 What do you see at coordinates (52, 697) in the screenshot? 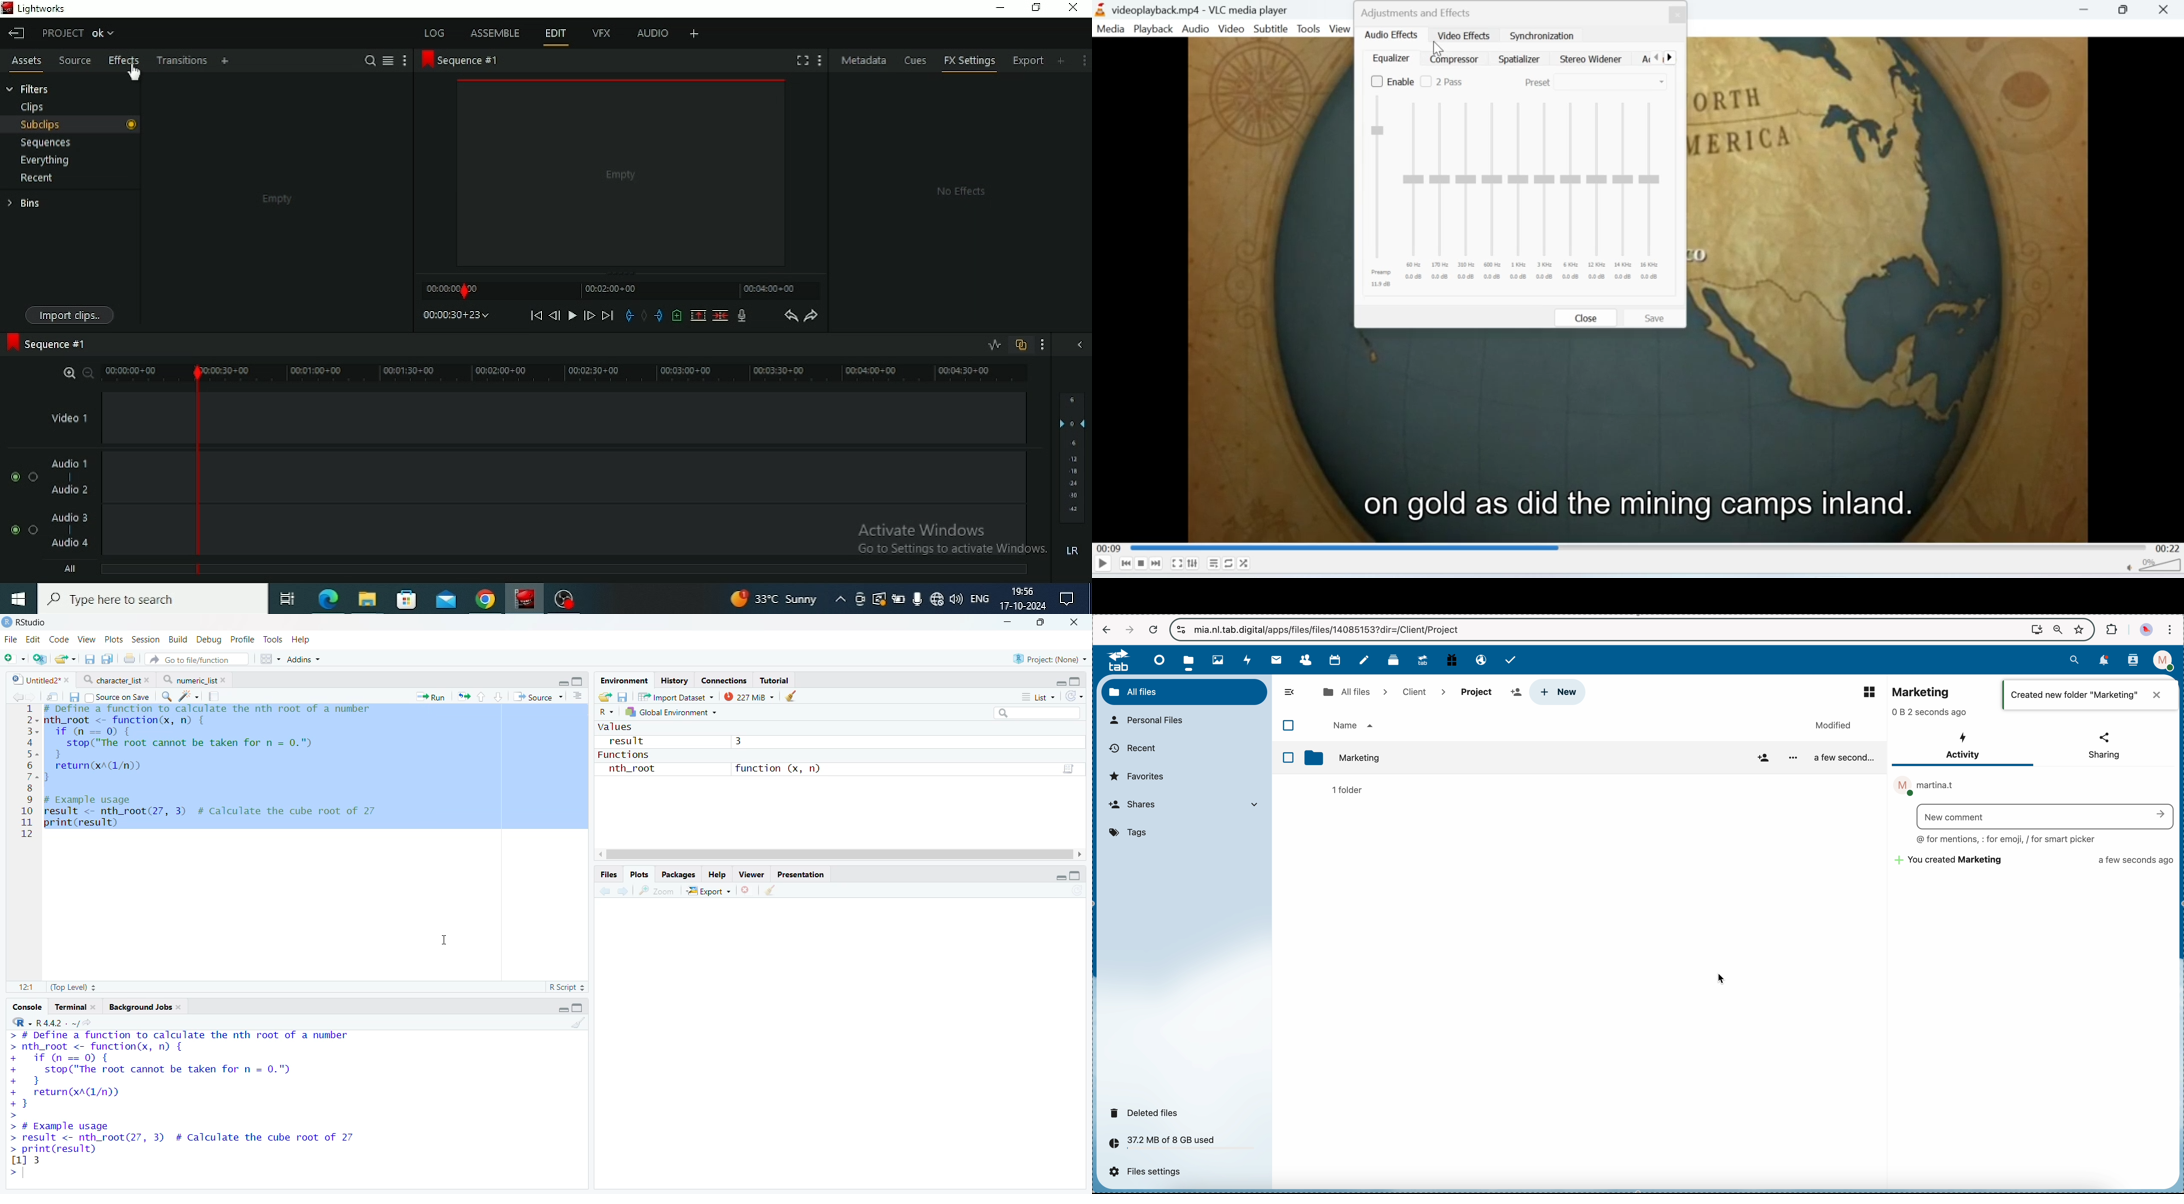
I see `Open in new window` at bounding box center [52, 697].